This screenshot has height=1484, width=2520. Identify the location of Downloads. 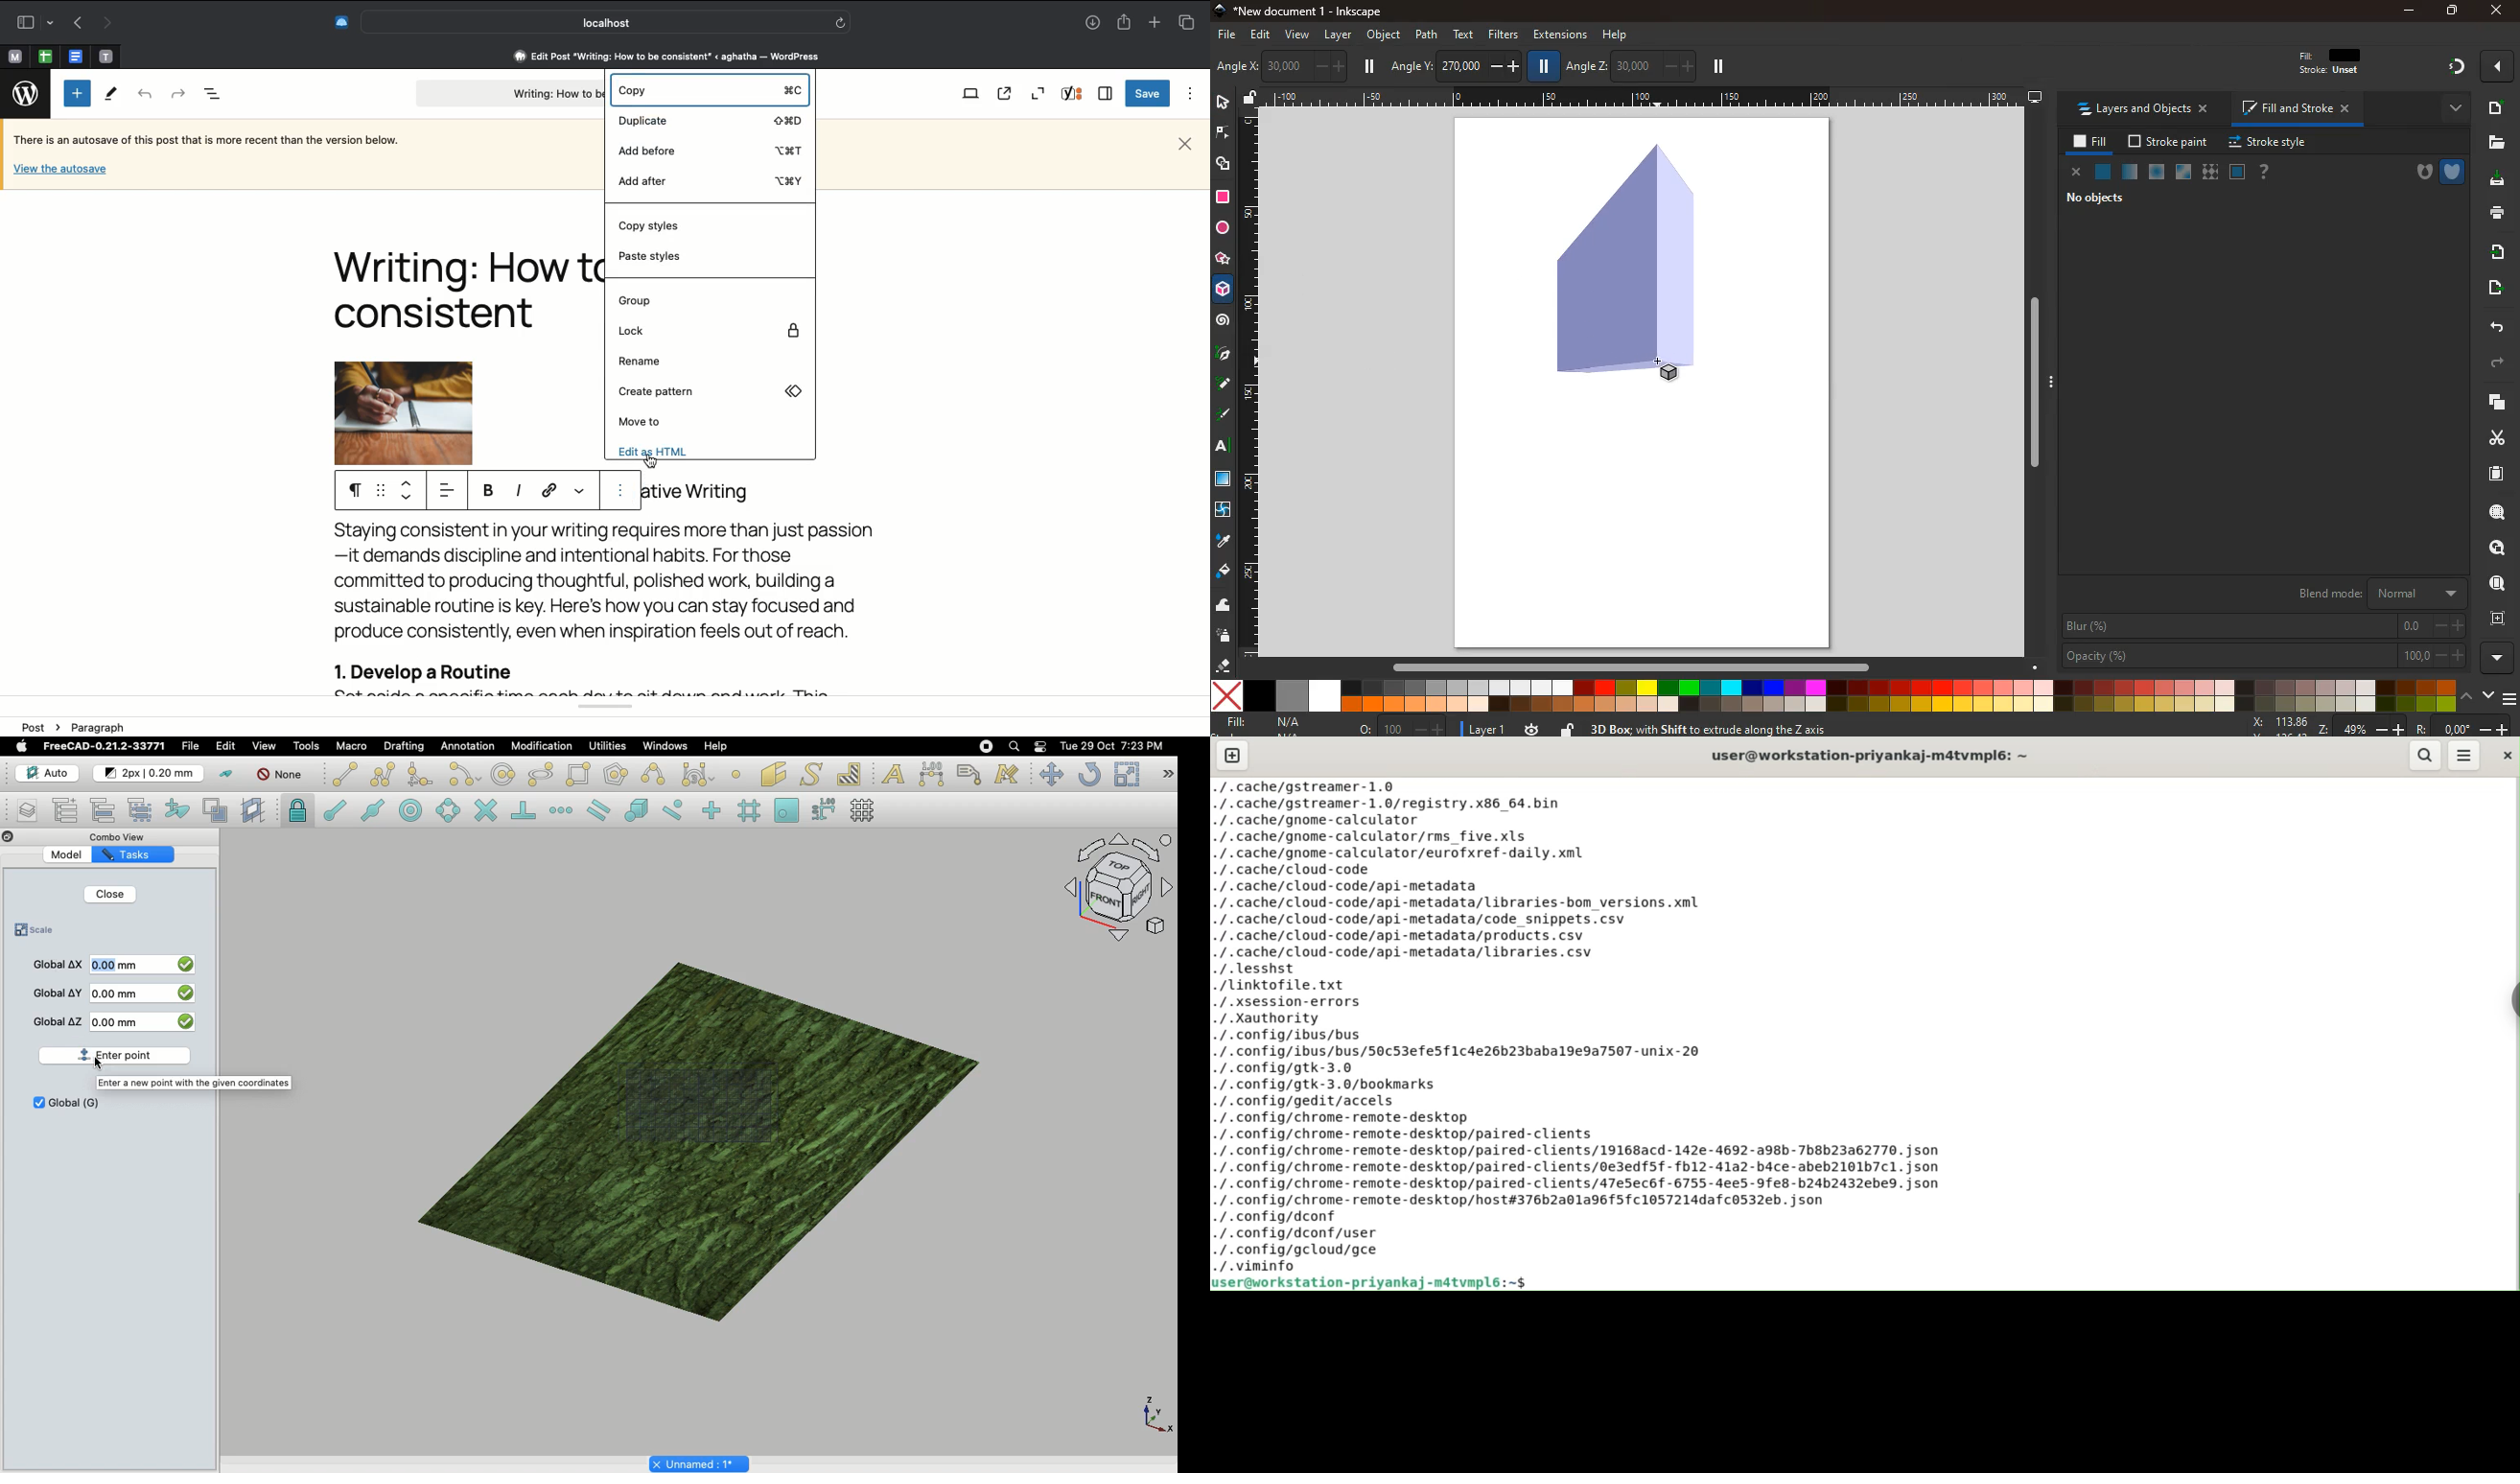
(1093, 24).